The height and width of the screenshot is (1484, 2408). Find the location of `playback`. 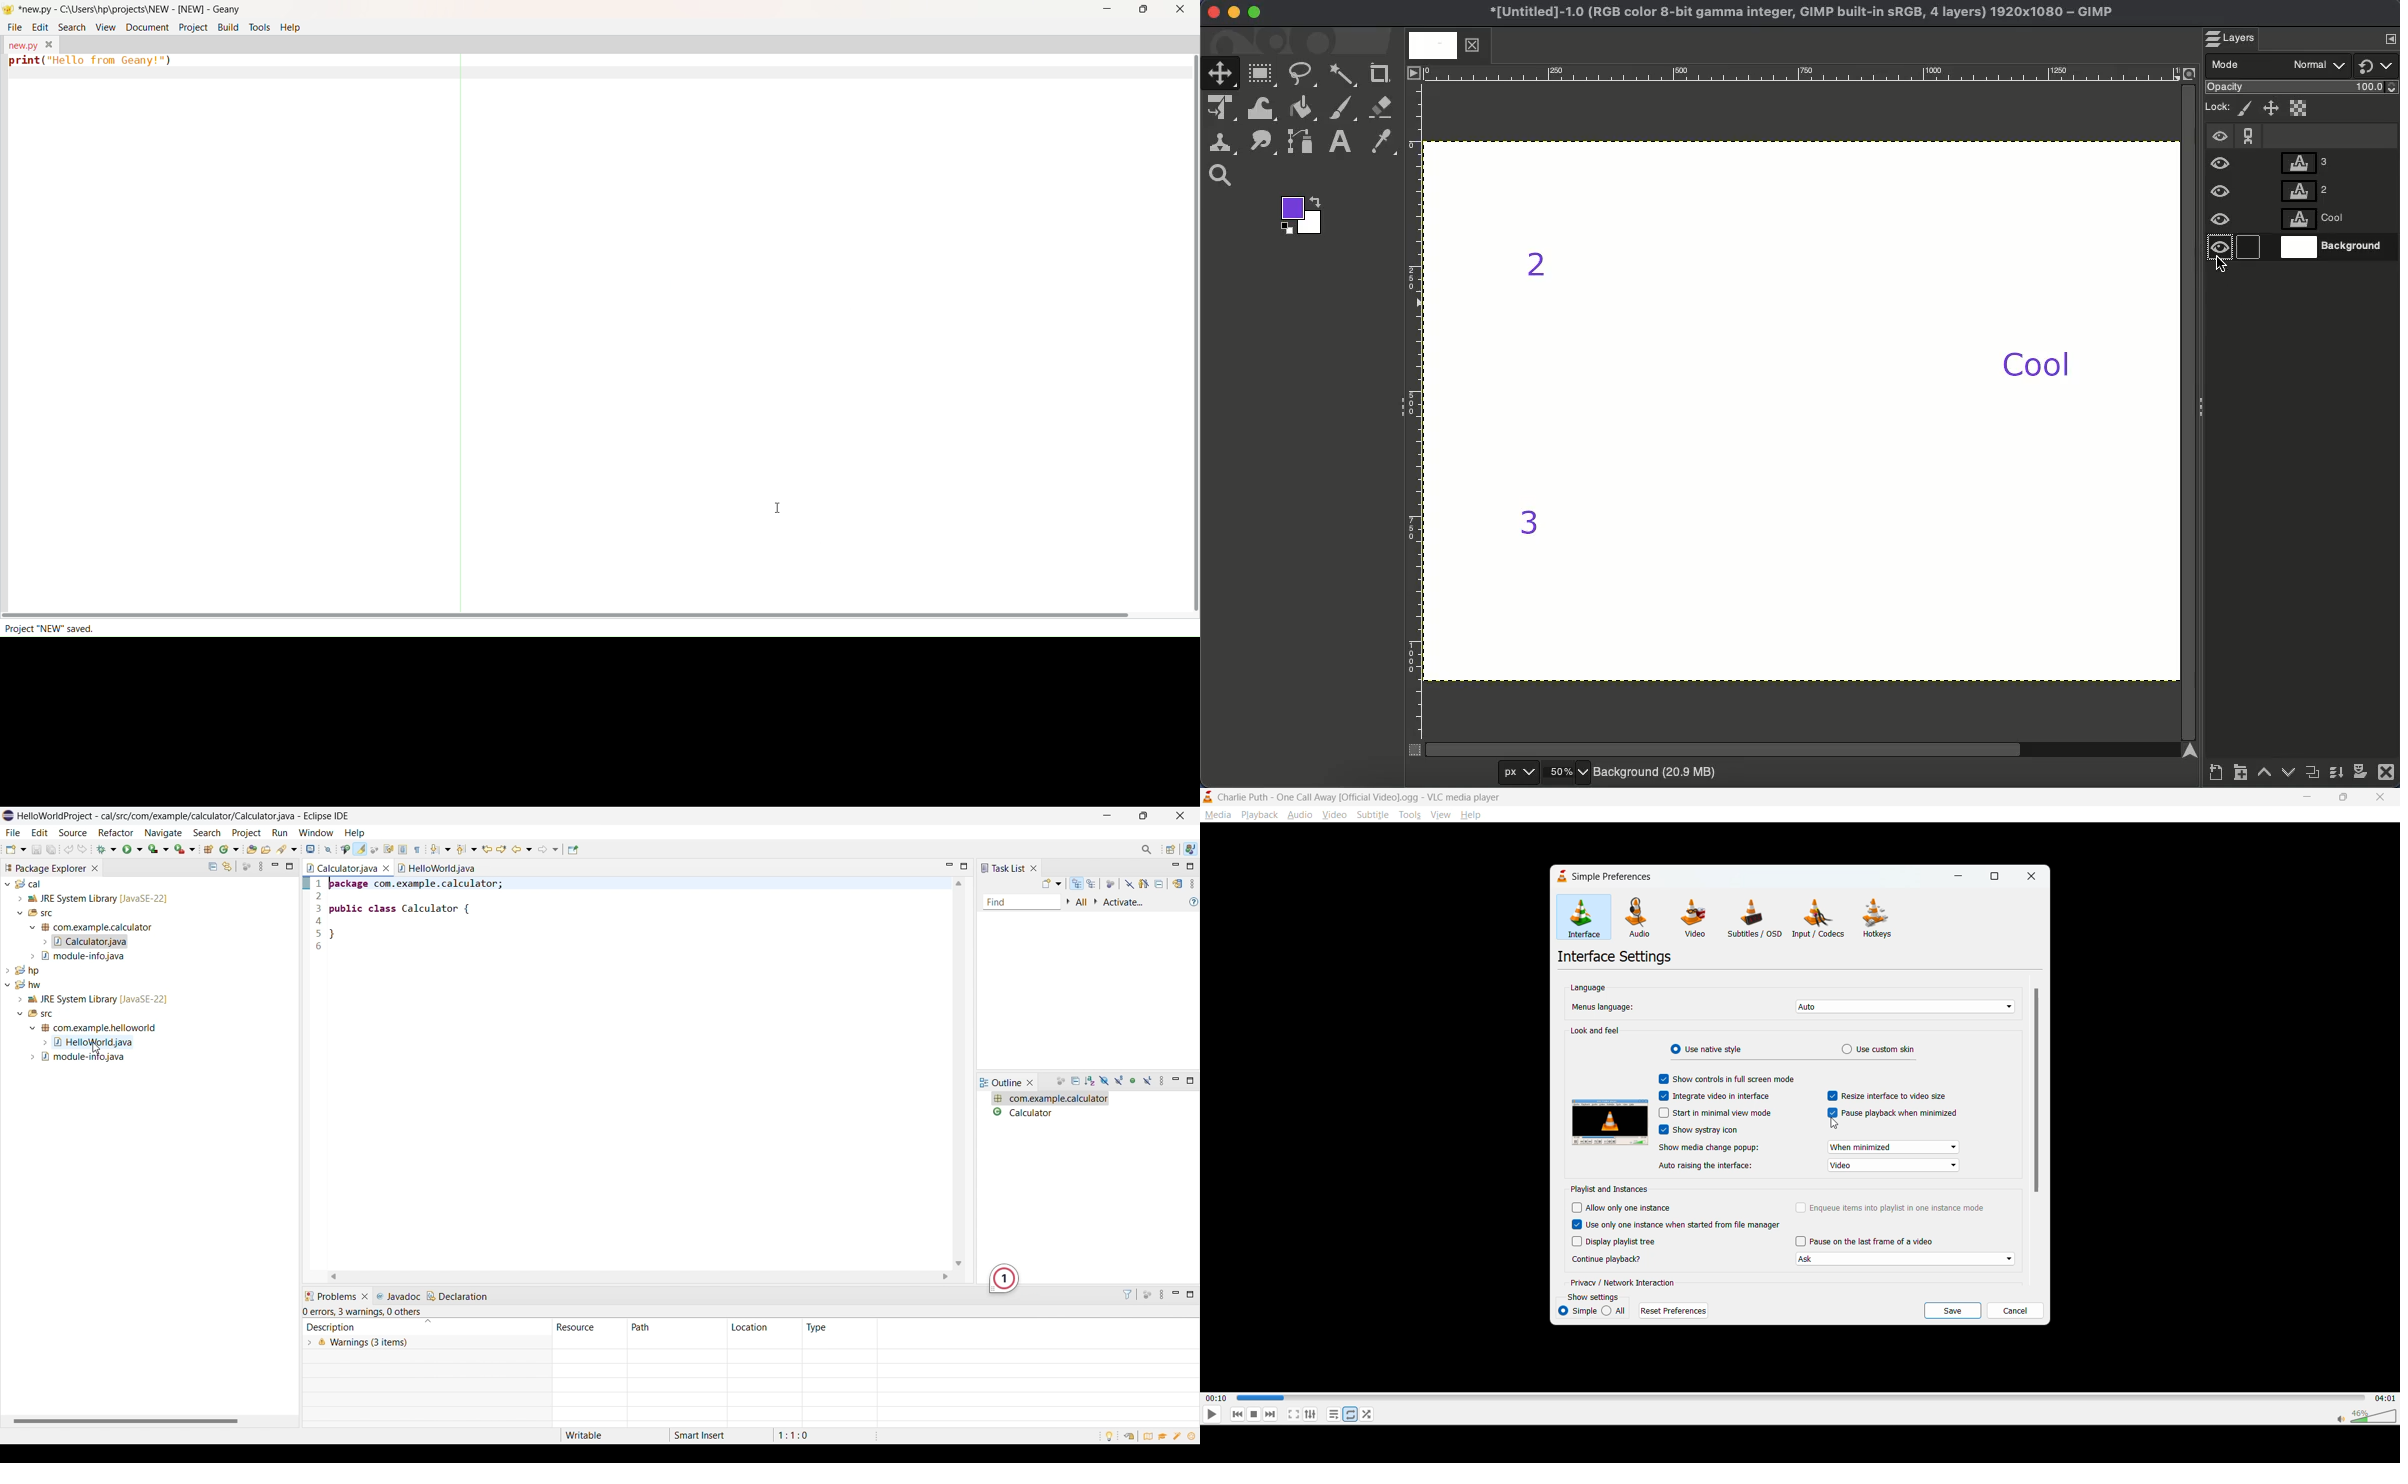

playback is located at coordinates (1259, 816).